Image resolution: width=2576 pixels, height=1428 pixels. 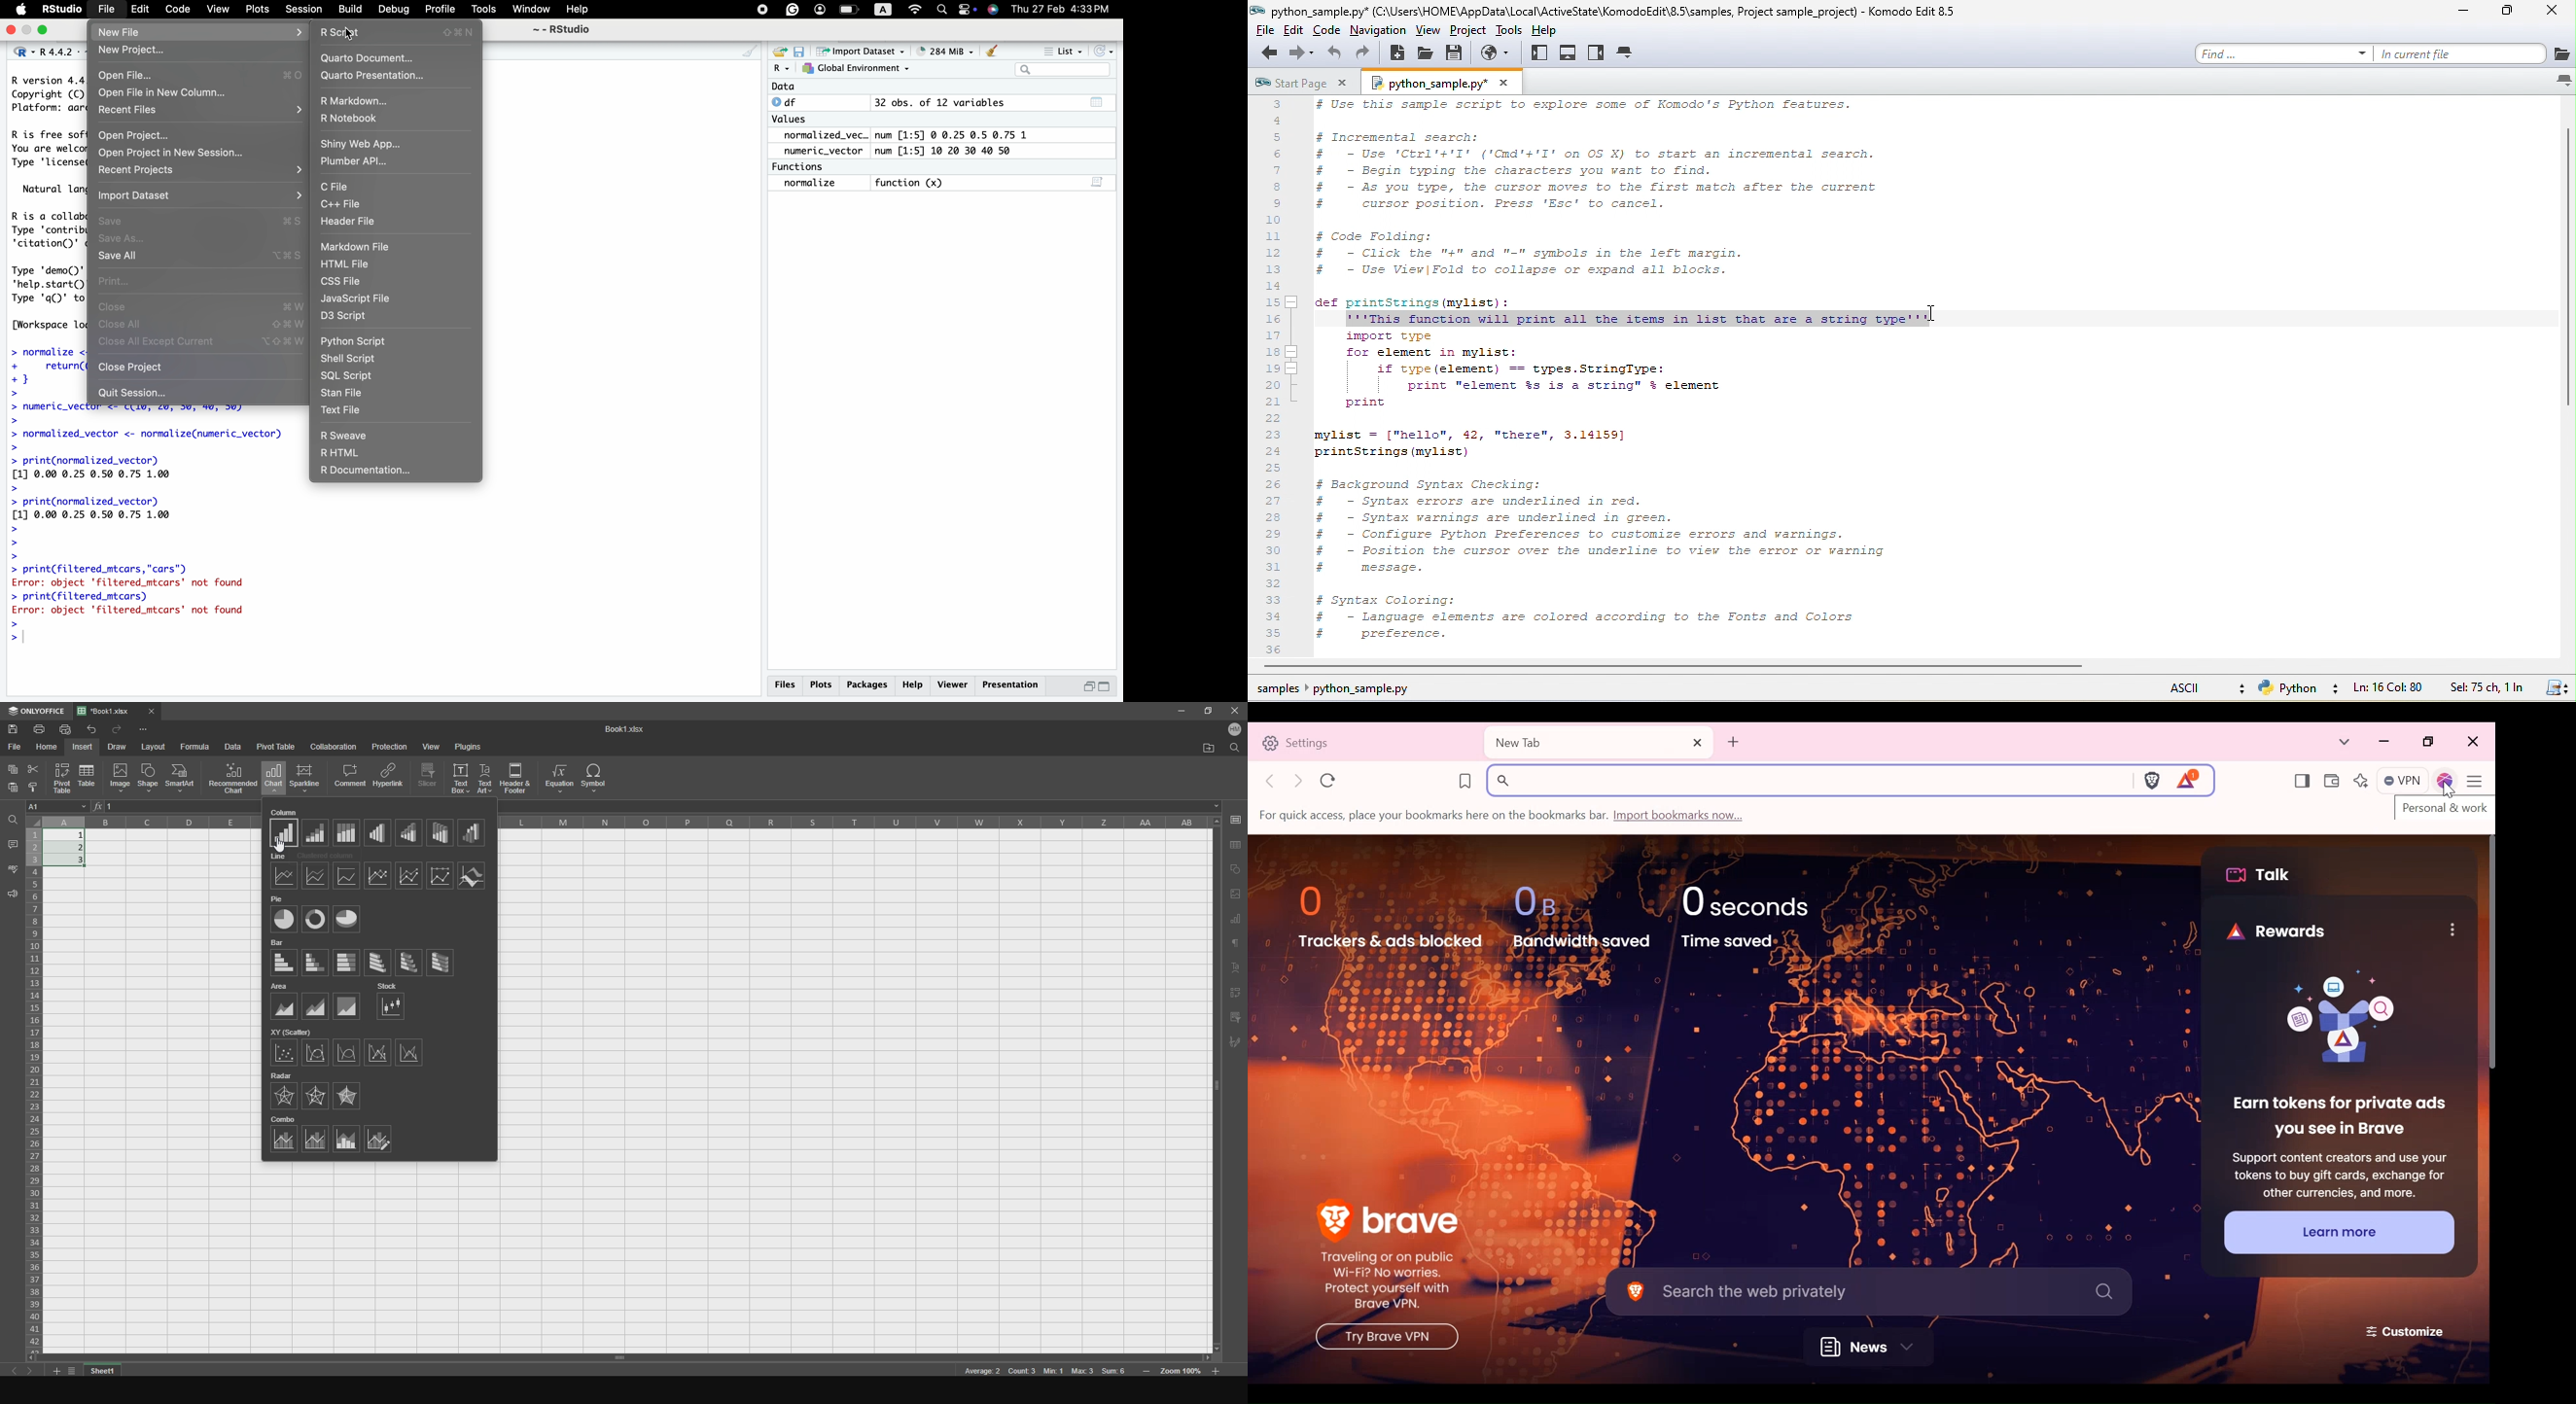 I want to click on sel 75 ch 1 ln, so click(x=2486, y=688).